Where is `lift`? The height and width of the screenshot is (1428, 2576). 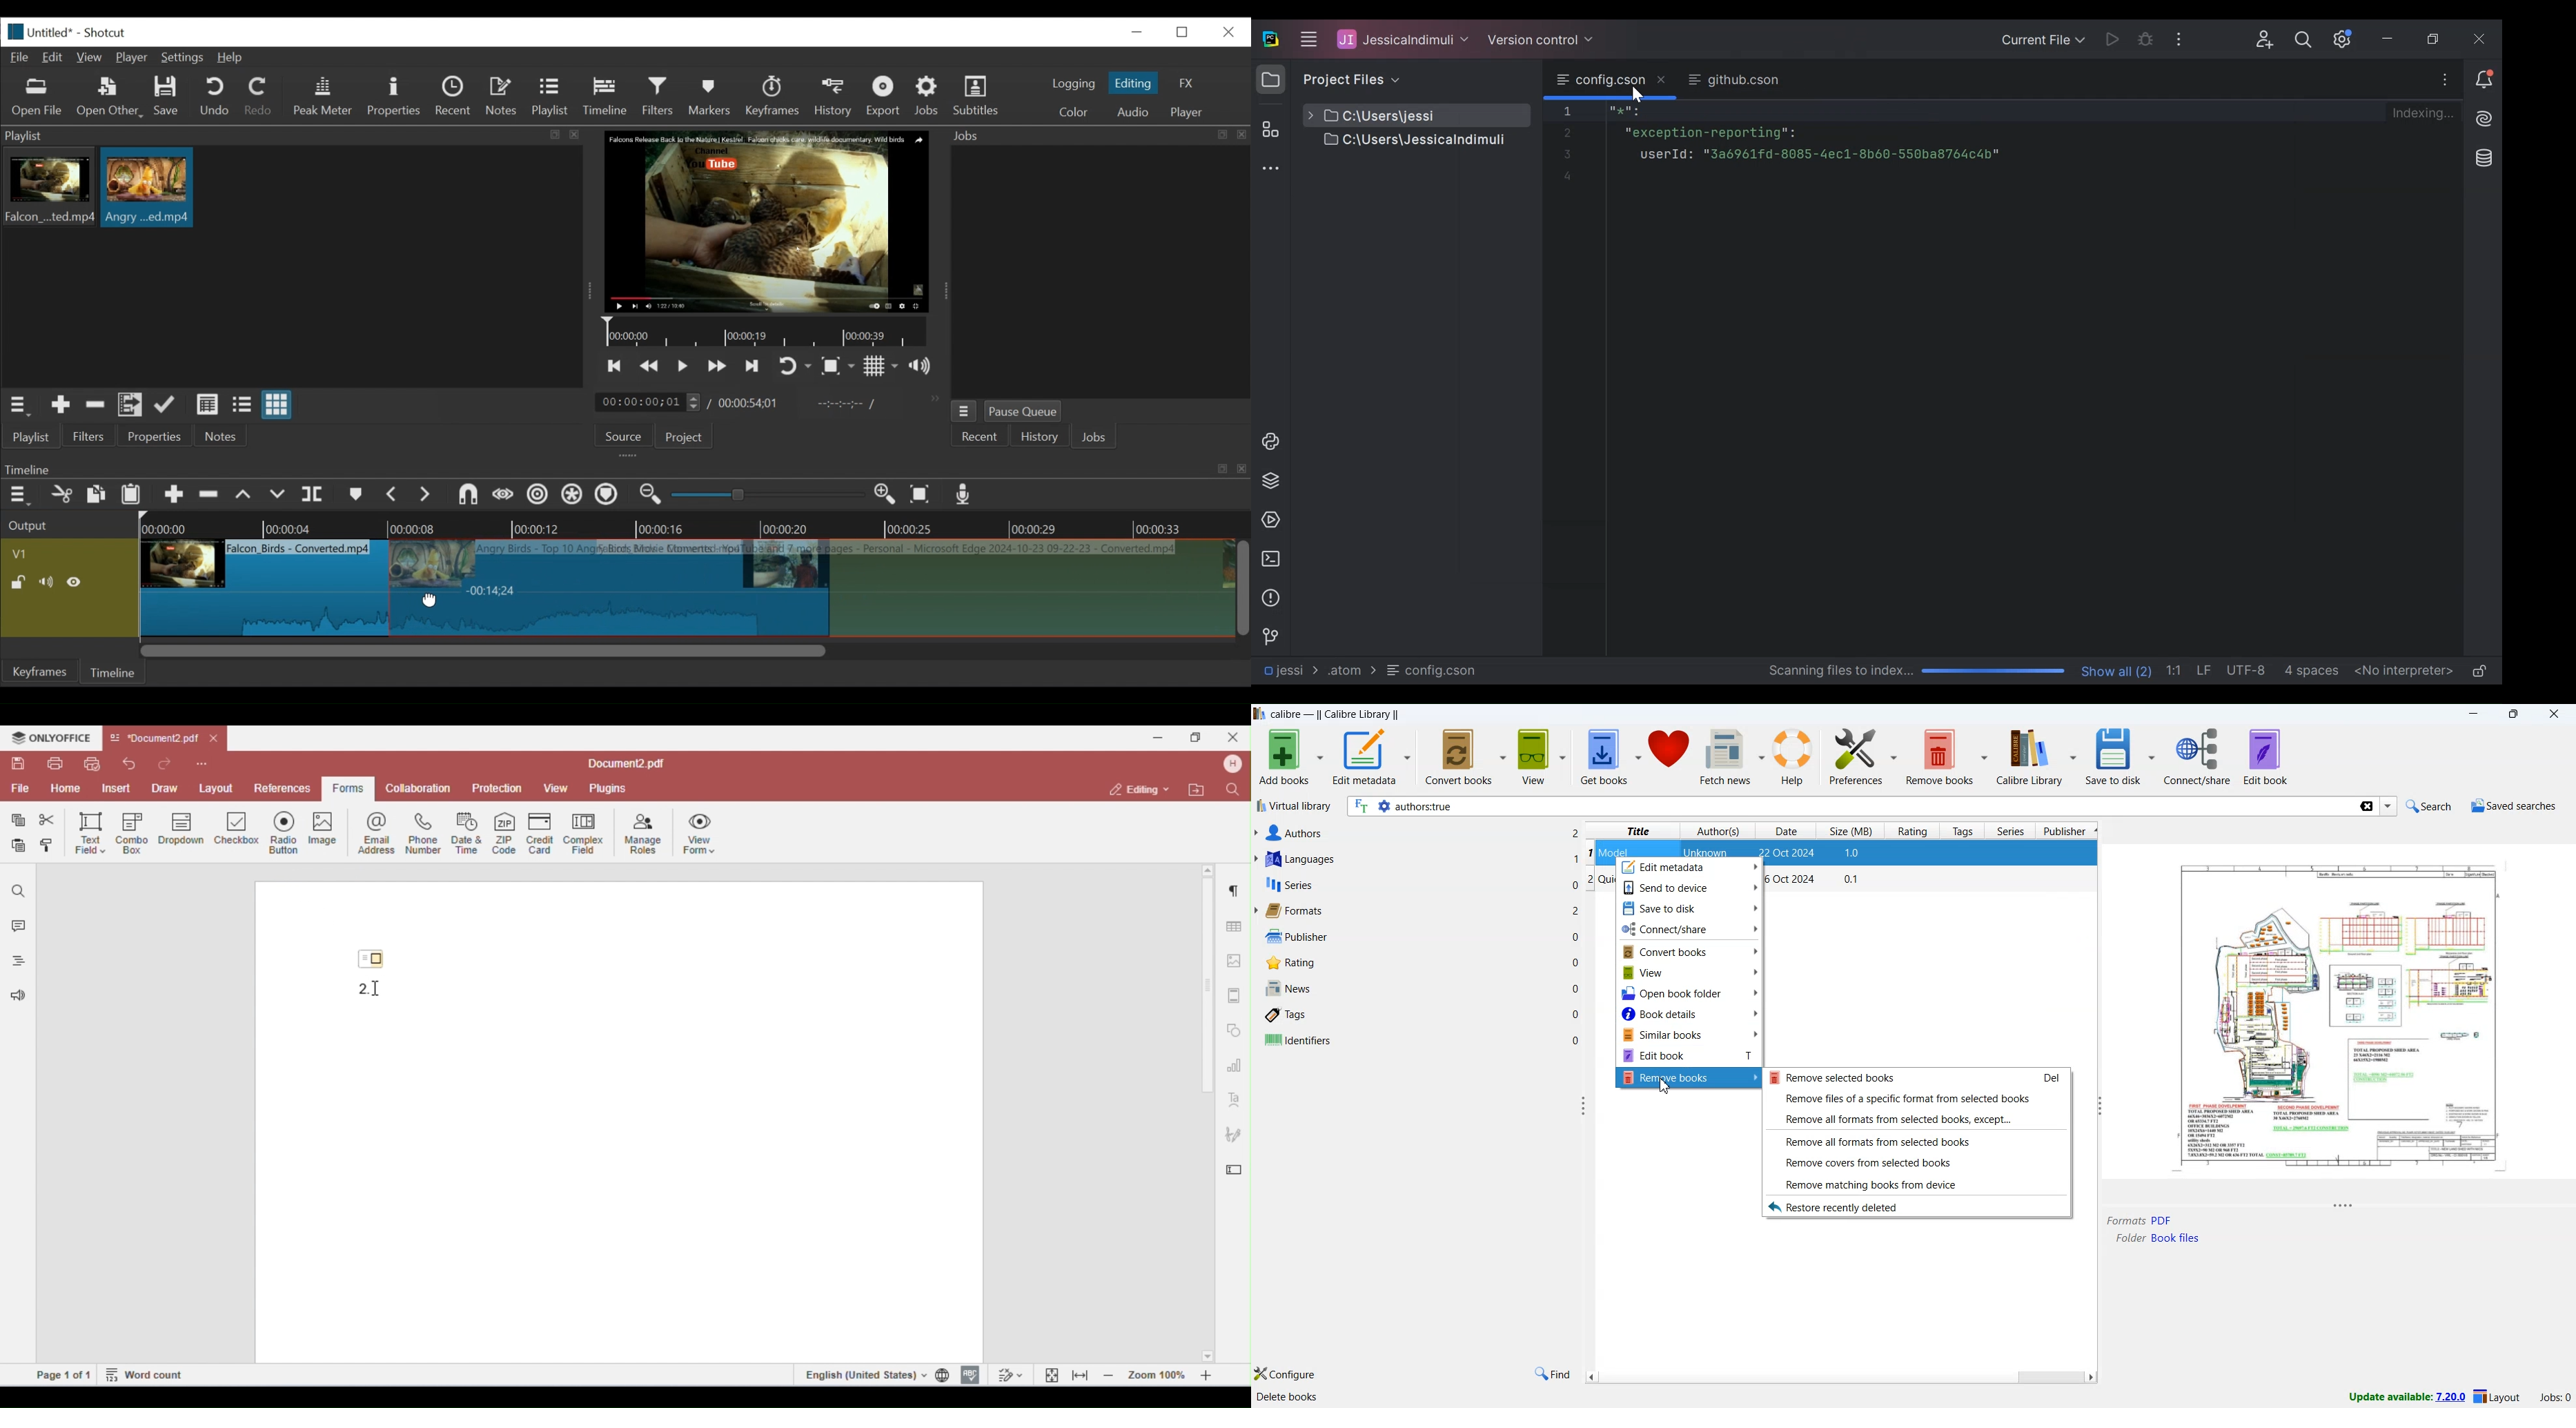 lift is located at coordinates (245, 496).